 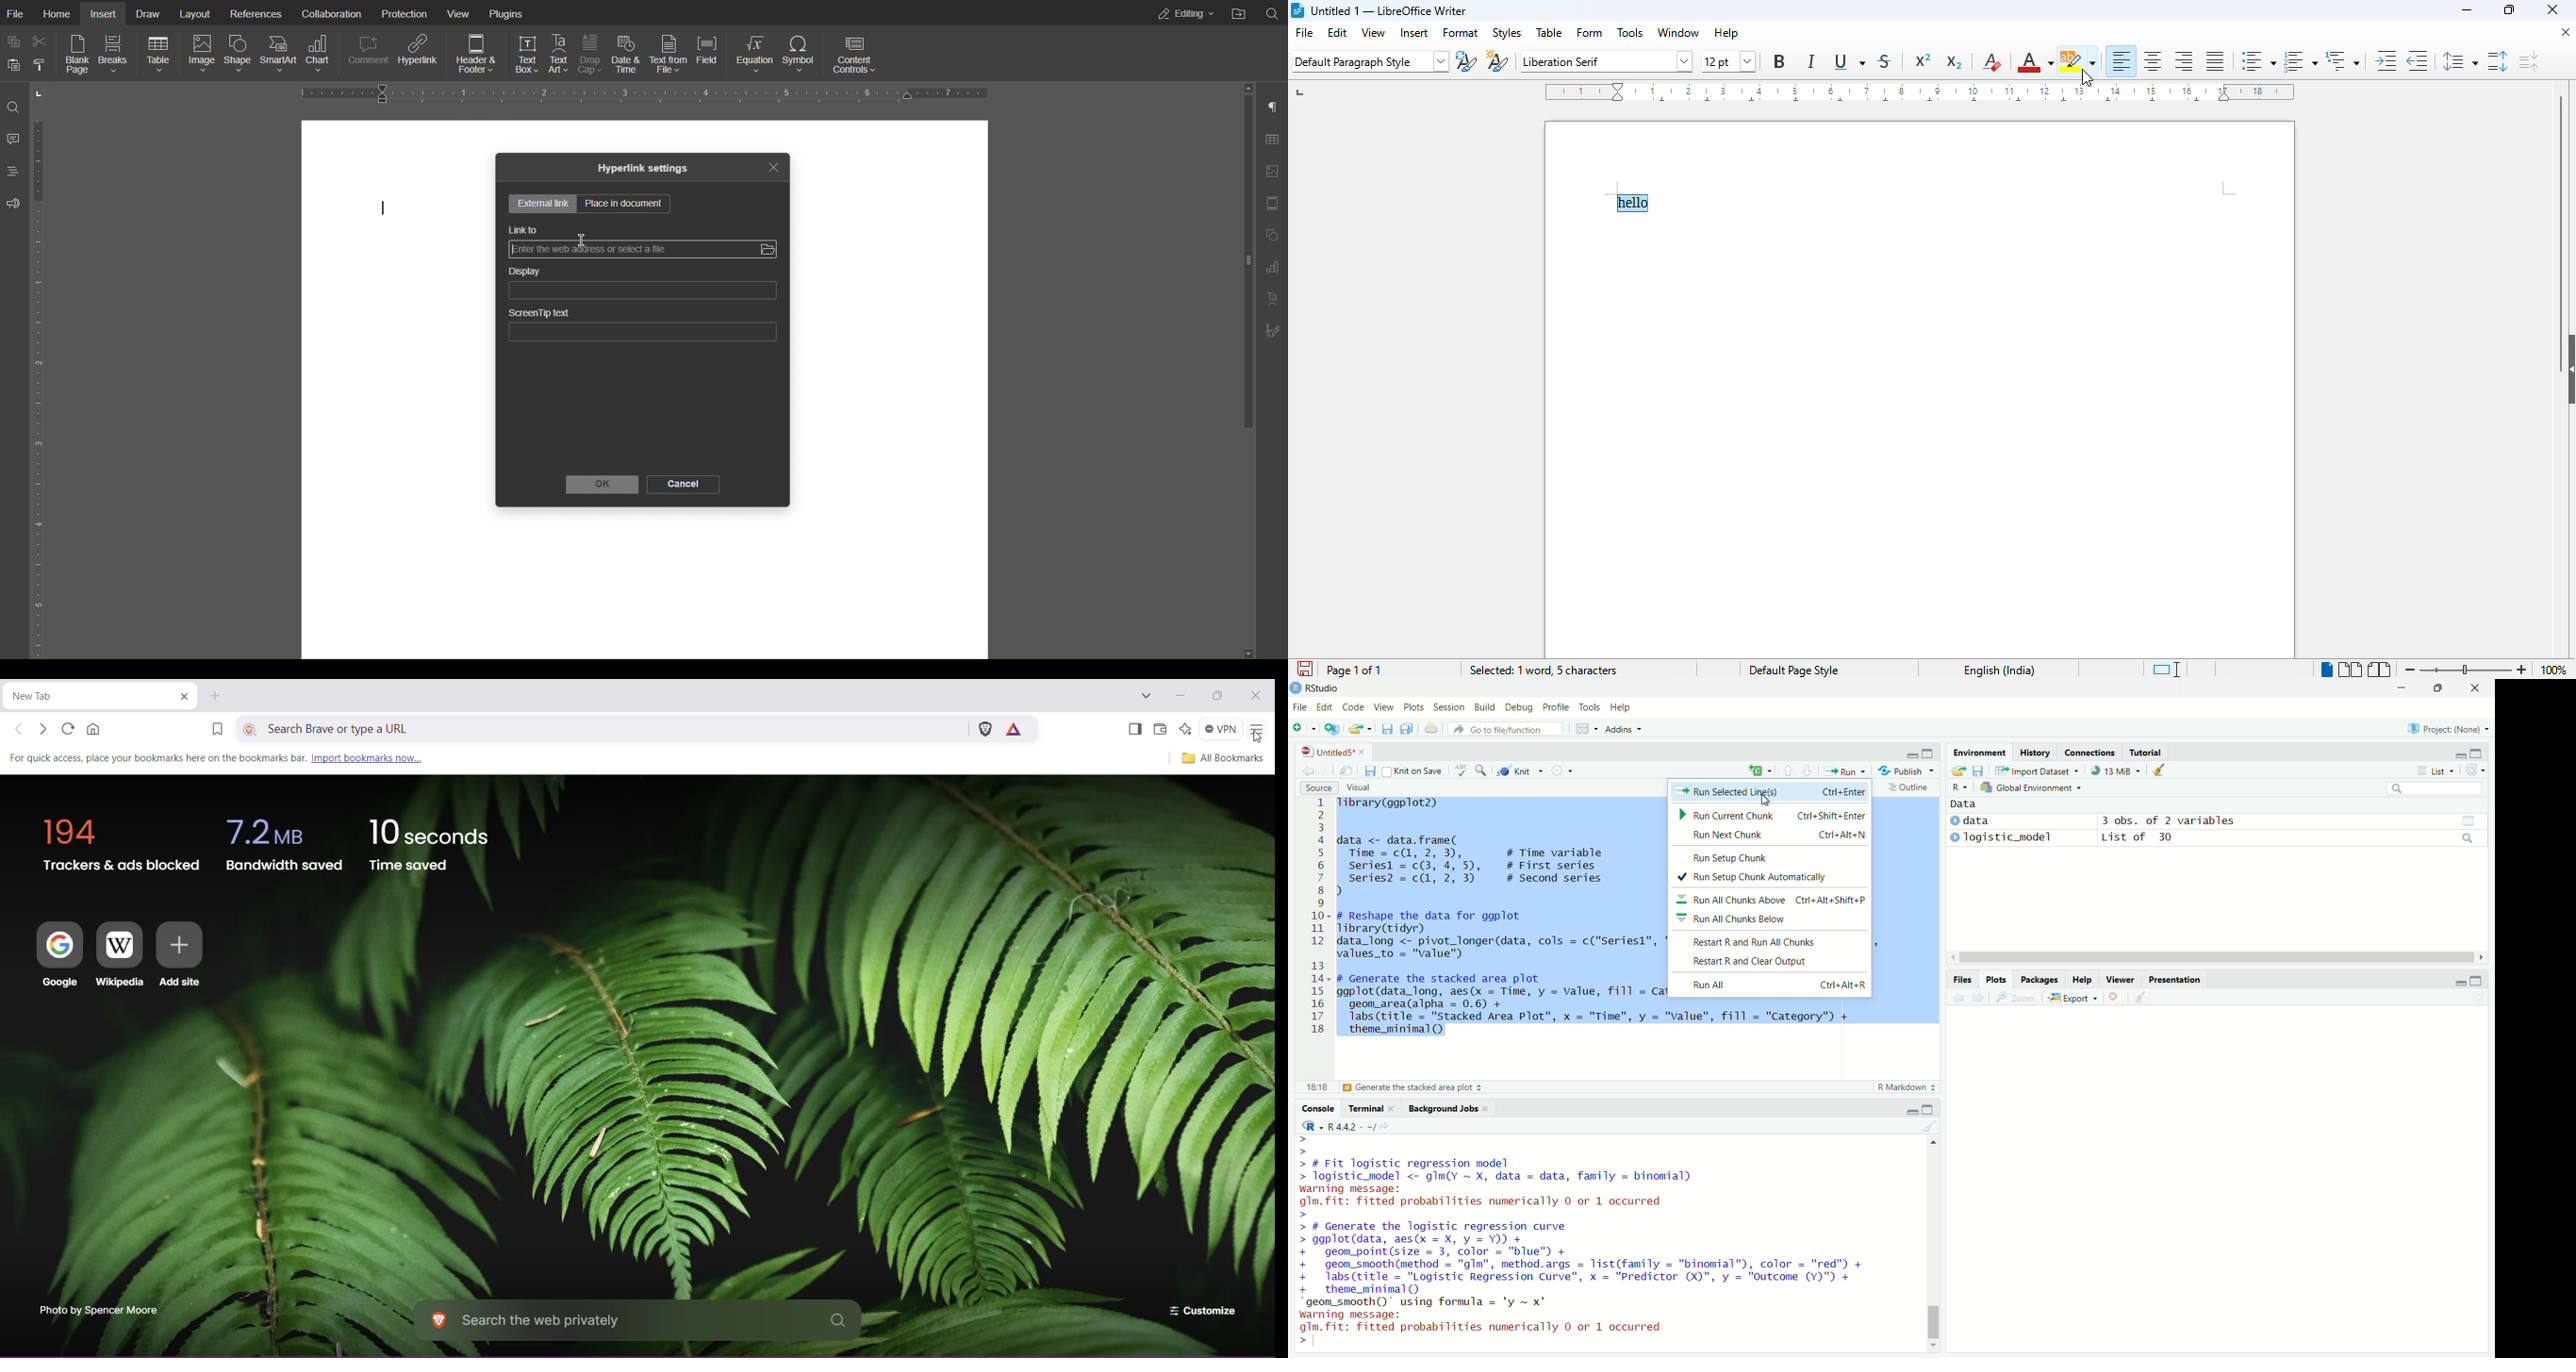 What do you see at coordinates (1324, 707) in the screenshot?
I see `Edit` at bounding box center [1324, 707].